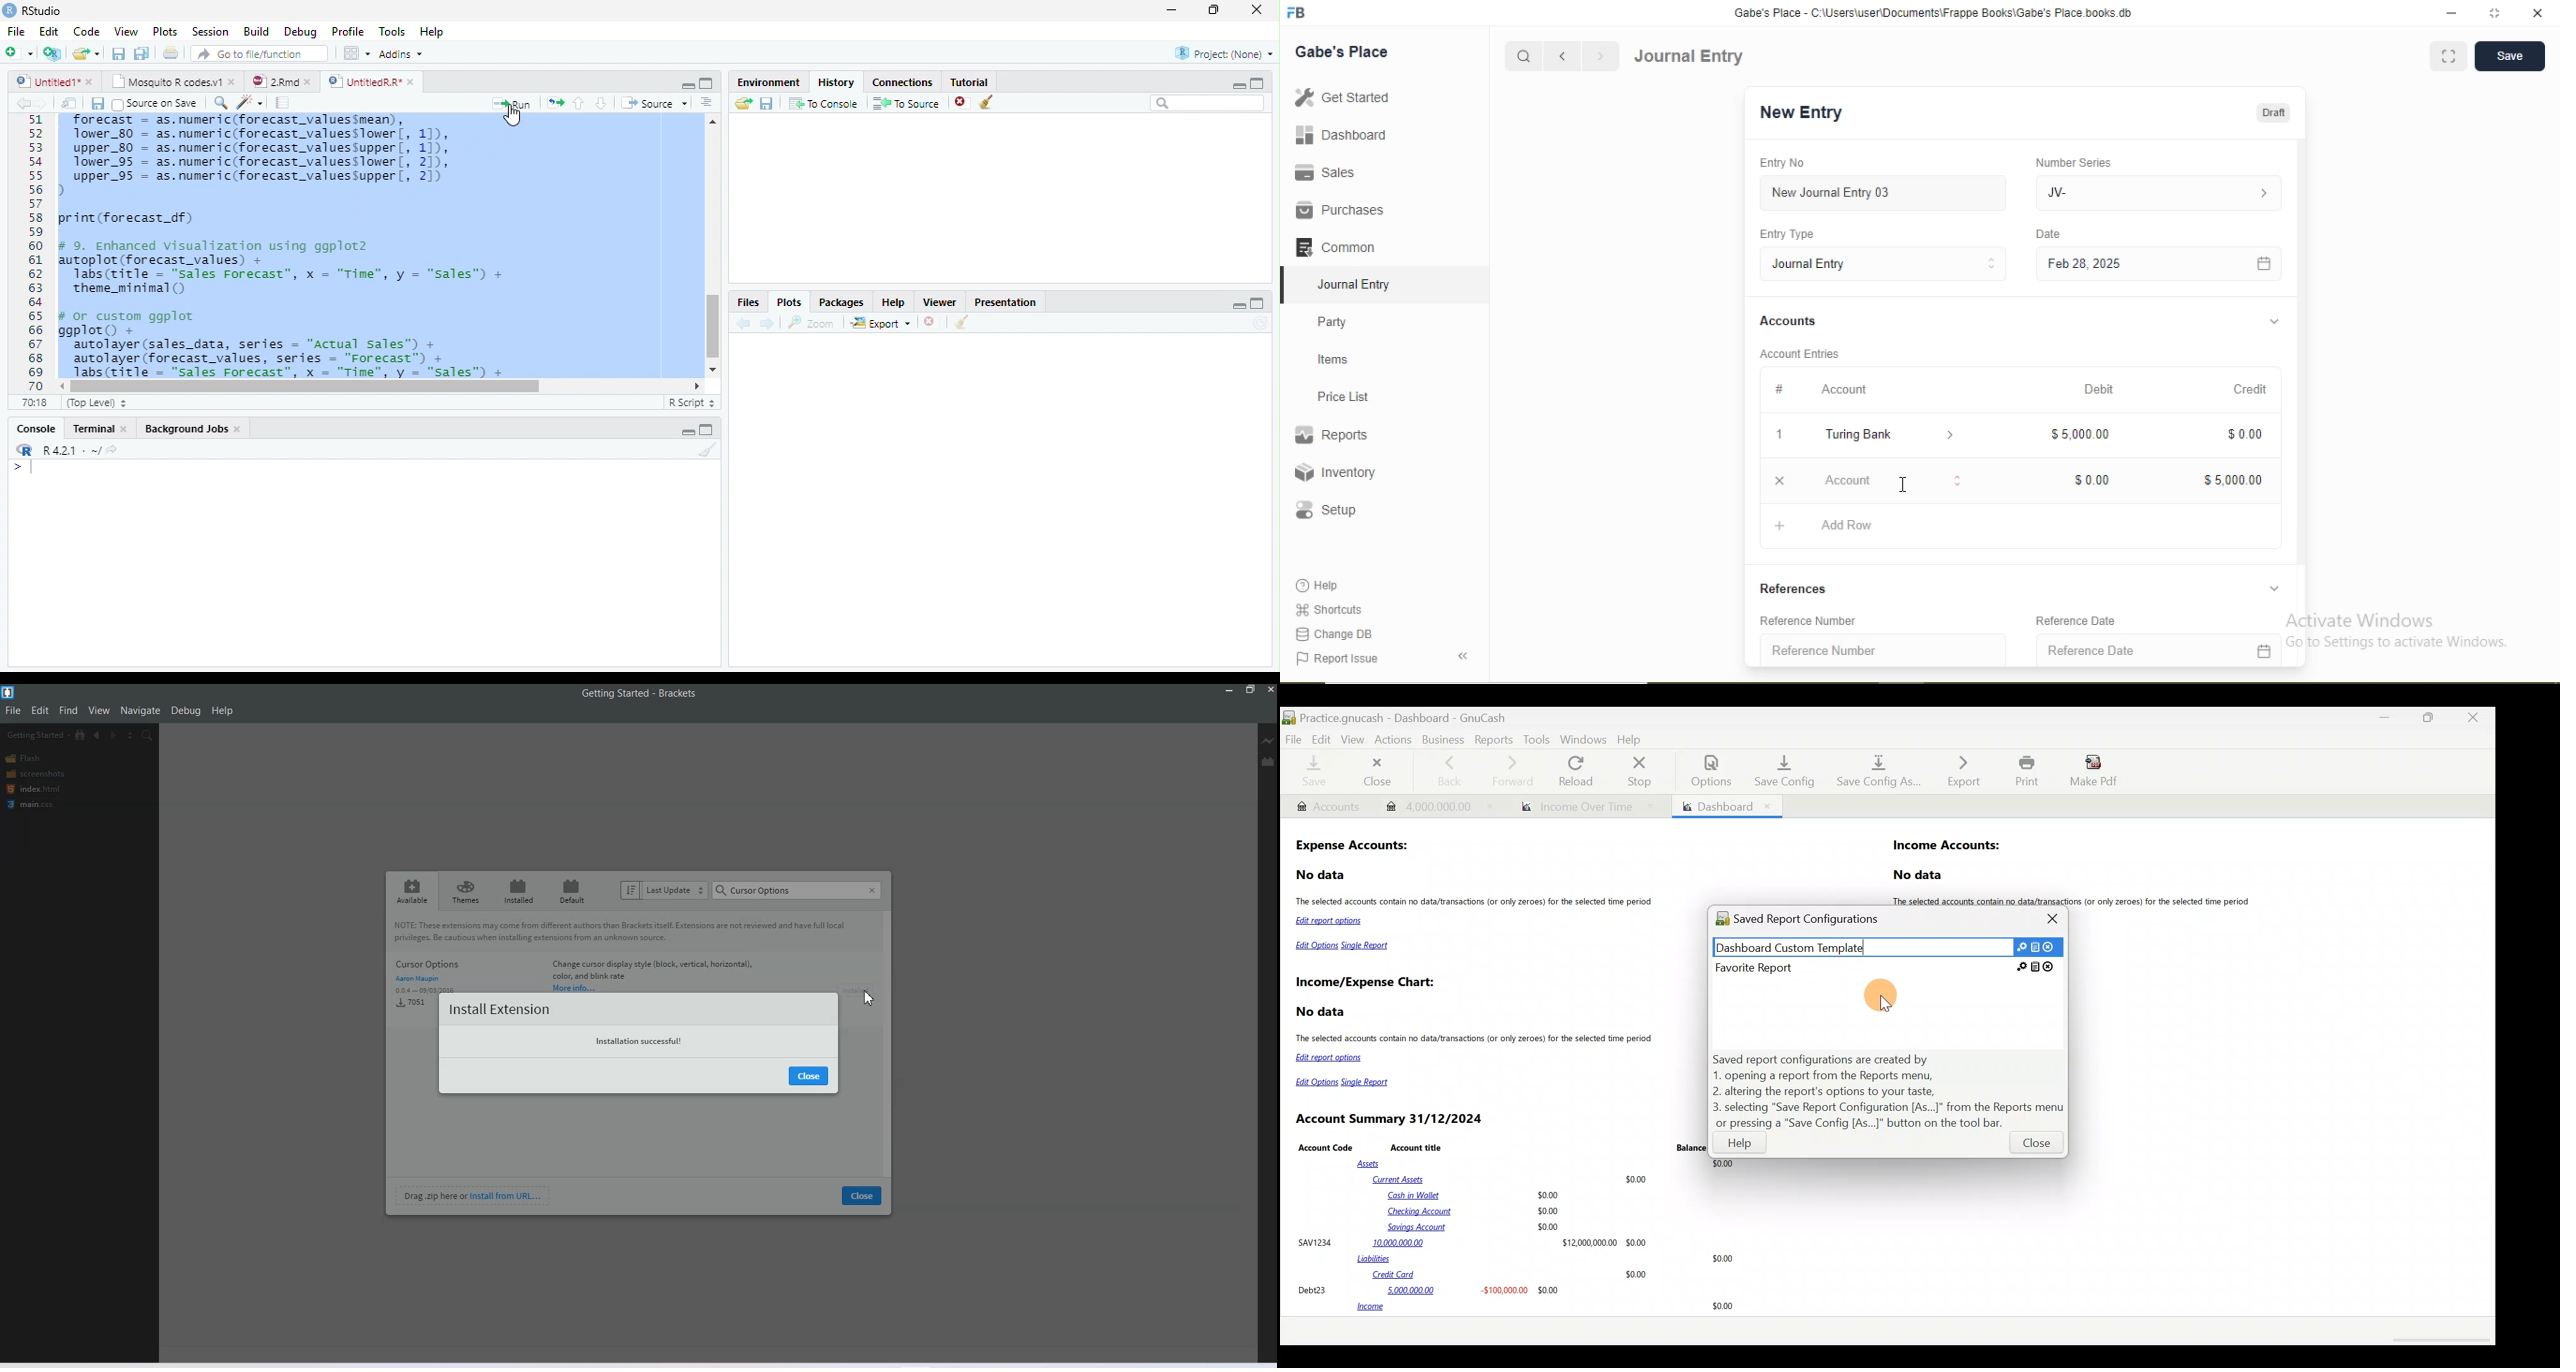  Describe the element at coordinates (21, 104) in the screenshot. I see `Previous` at that location.